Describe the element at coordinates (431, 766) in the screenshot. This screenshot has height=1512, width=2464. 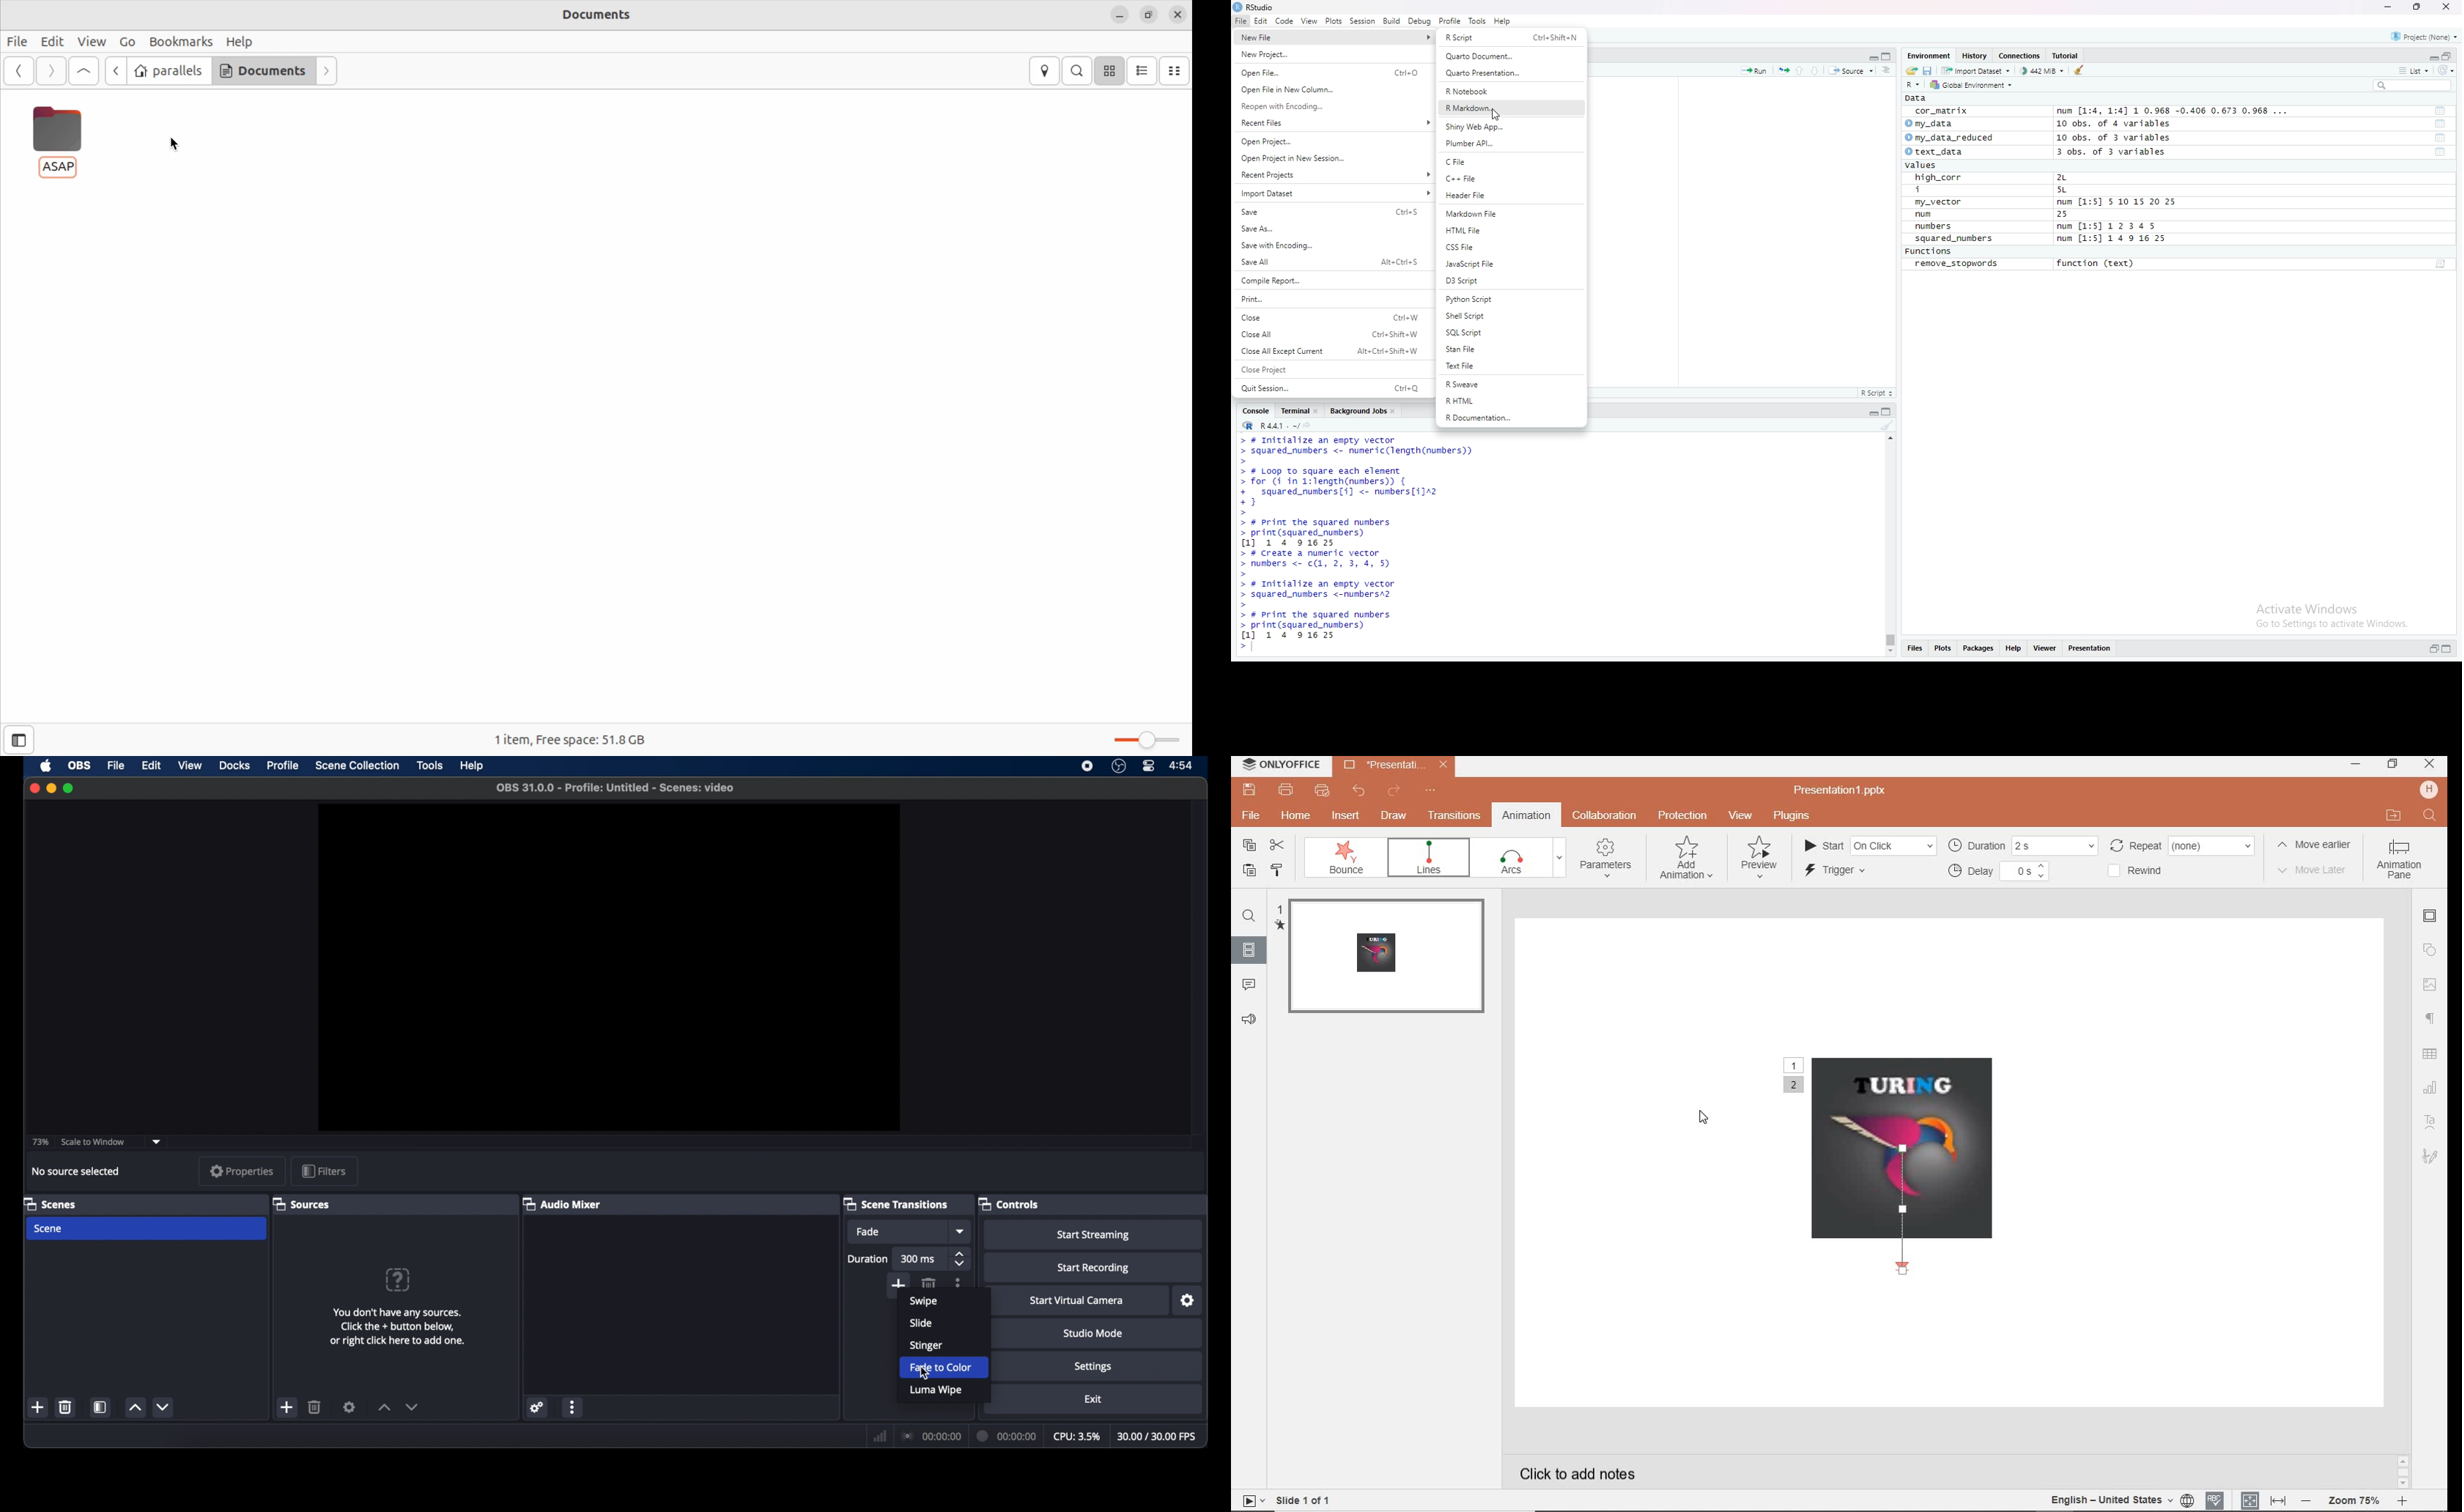
I see `tools` at that location.